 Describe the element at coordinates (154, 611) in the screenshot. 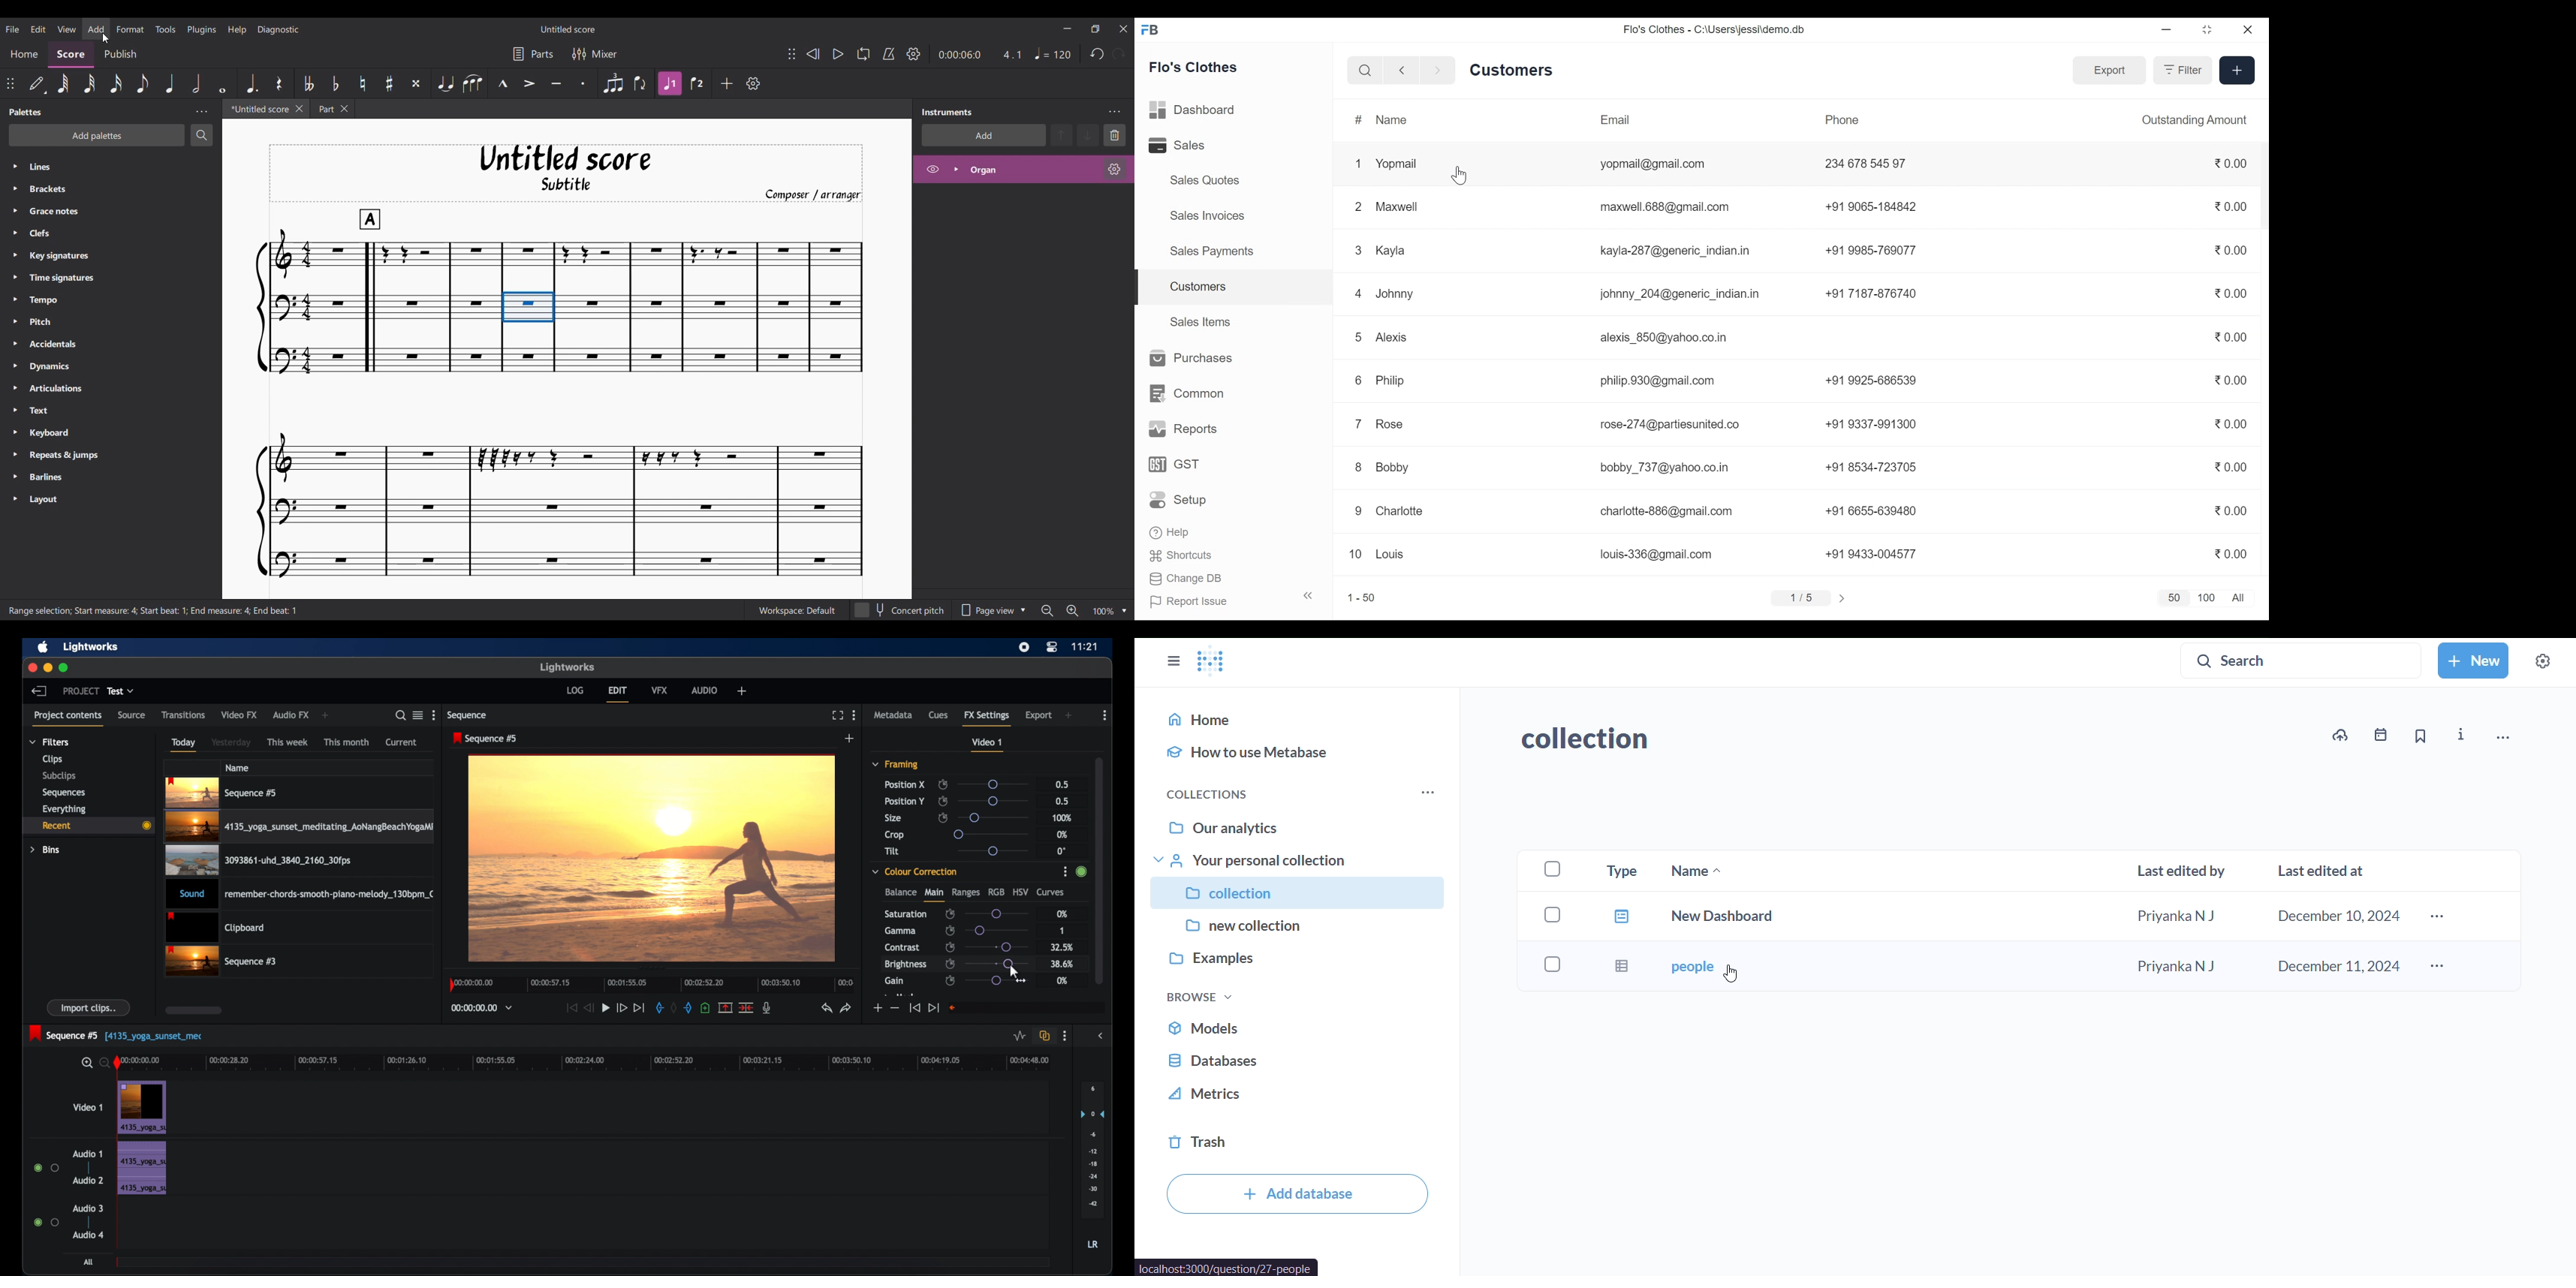

I see `Description of current selection` at that location.